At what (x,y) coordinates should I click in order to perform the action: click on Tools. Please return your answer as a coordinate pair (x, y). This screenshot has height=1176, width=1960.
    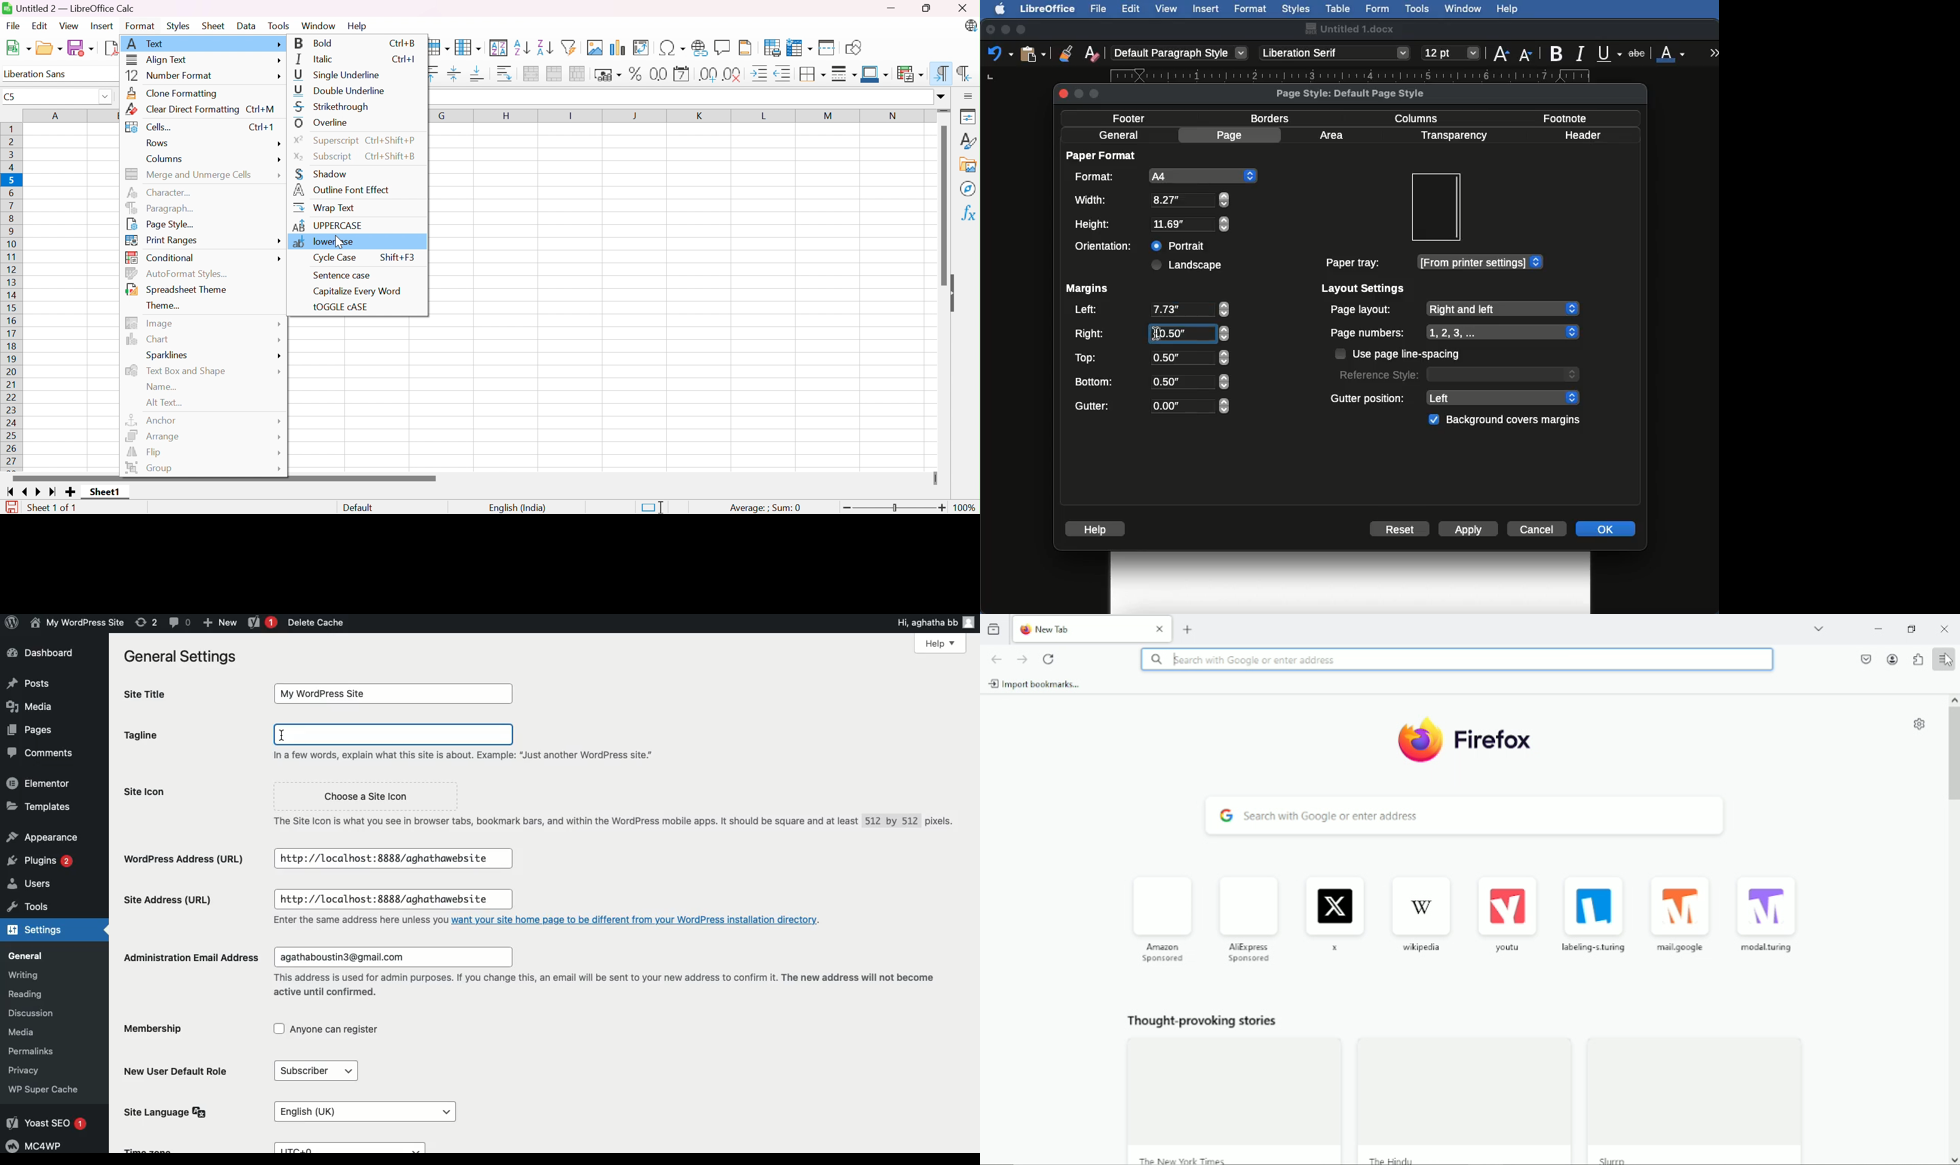
    Looking at the image, I should click on (282, 25).